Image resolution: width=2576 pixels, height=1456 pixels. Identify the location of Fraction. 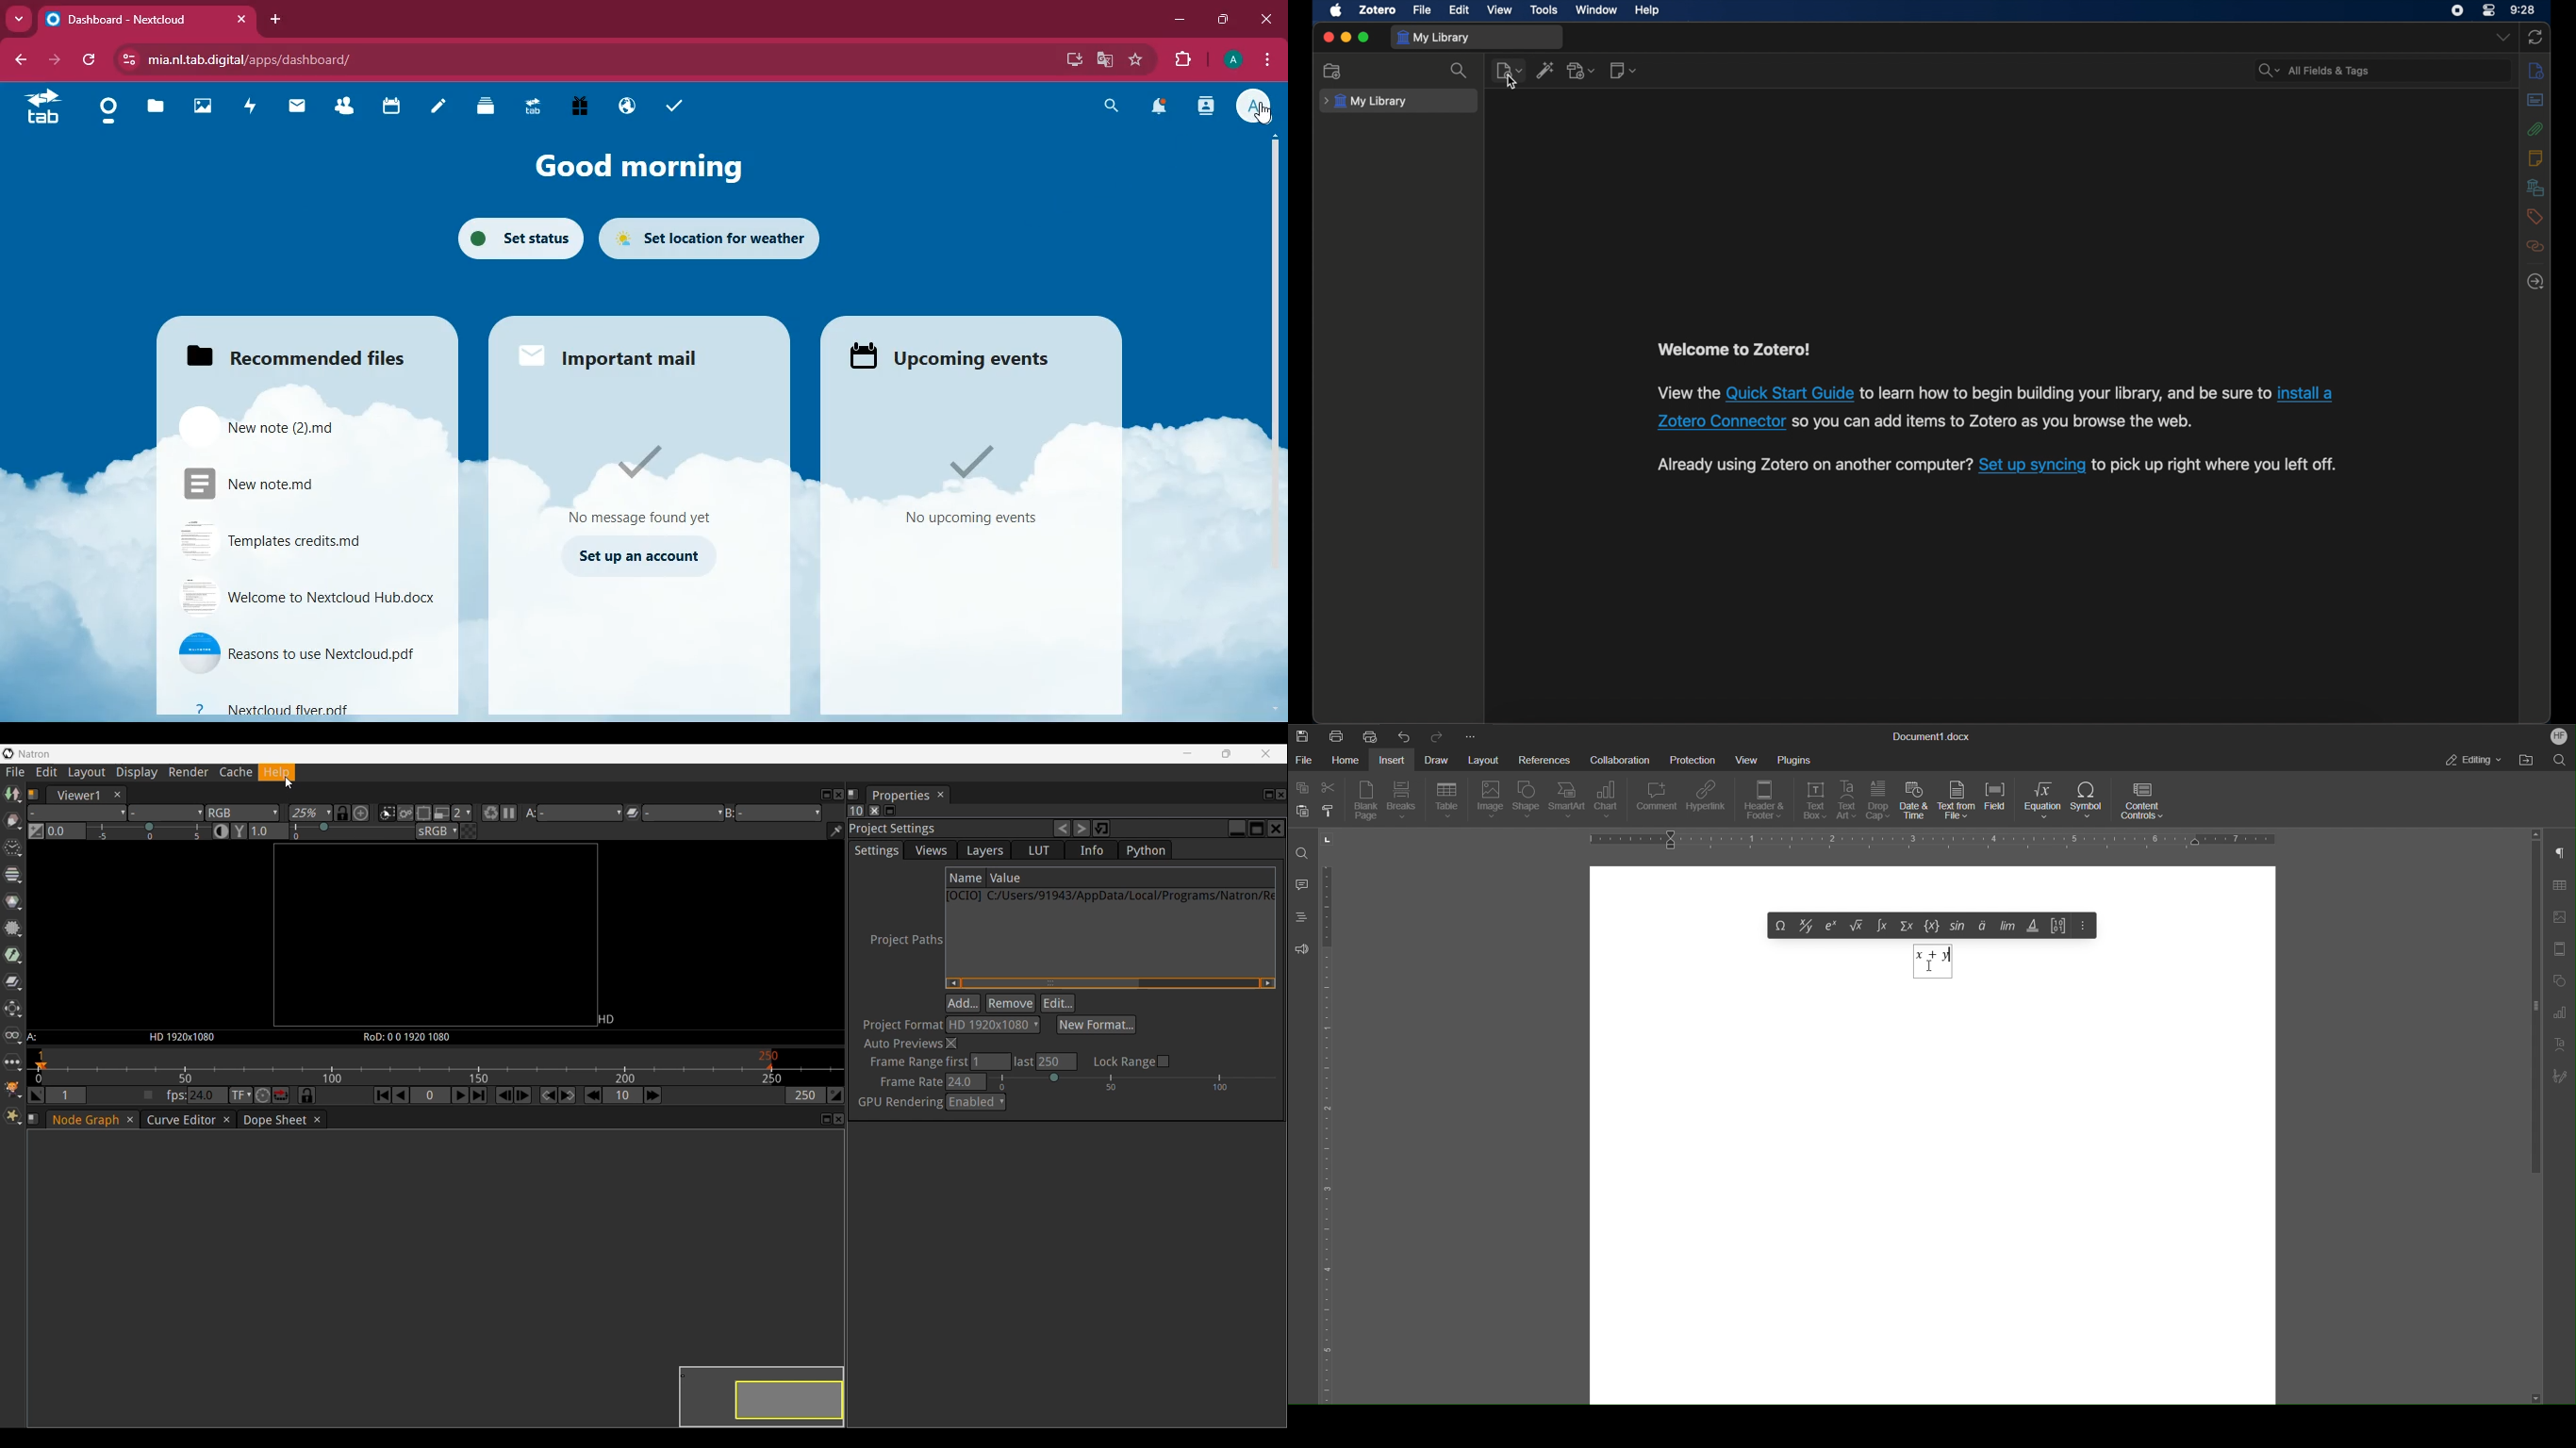
(1805, 926).